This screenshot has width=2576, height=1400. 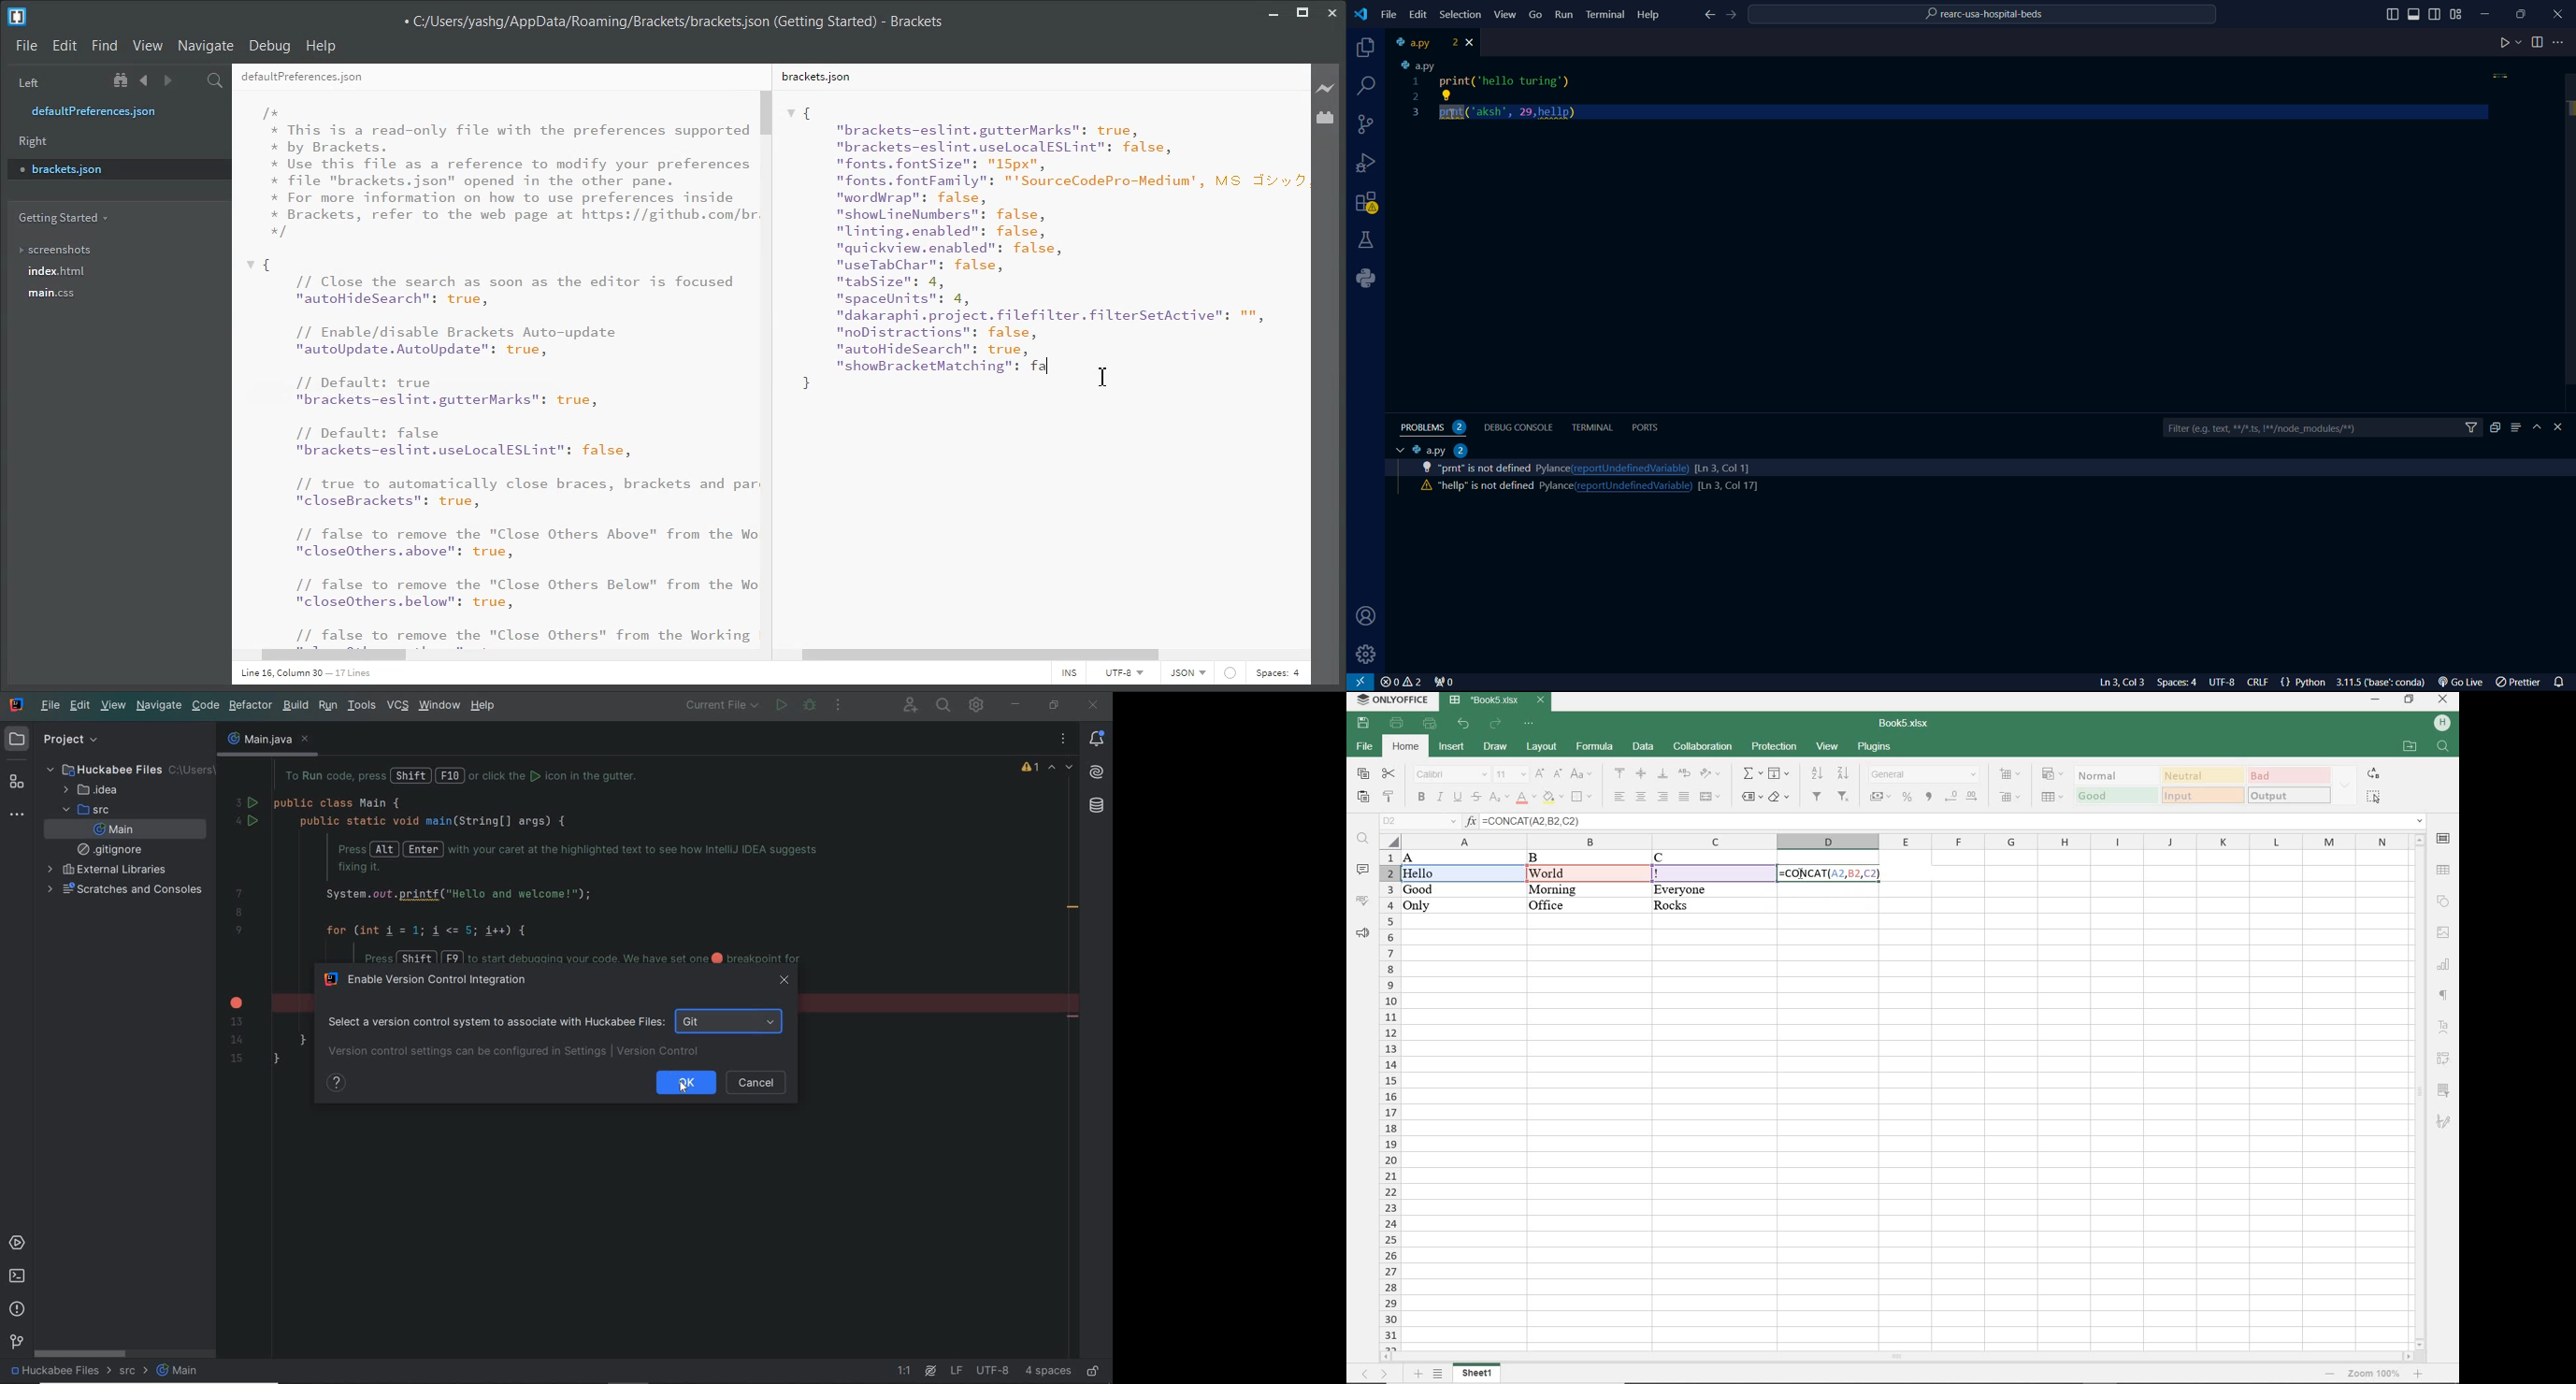 What do you see at coordinates (2539, 428) in the screenshot?
I see `hide` at bounding box center [2539, 428].